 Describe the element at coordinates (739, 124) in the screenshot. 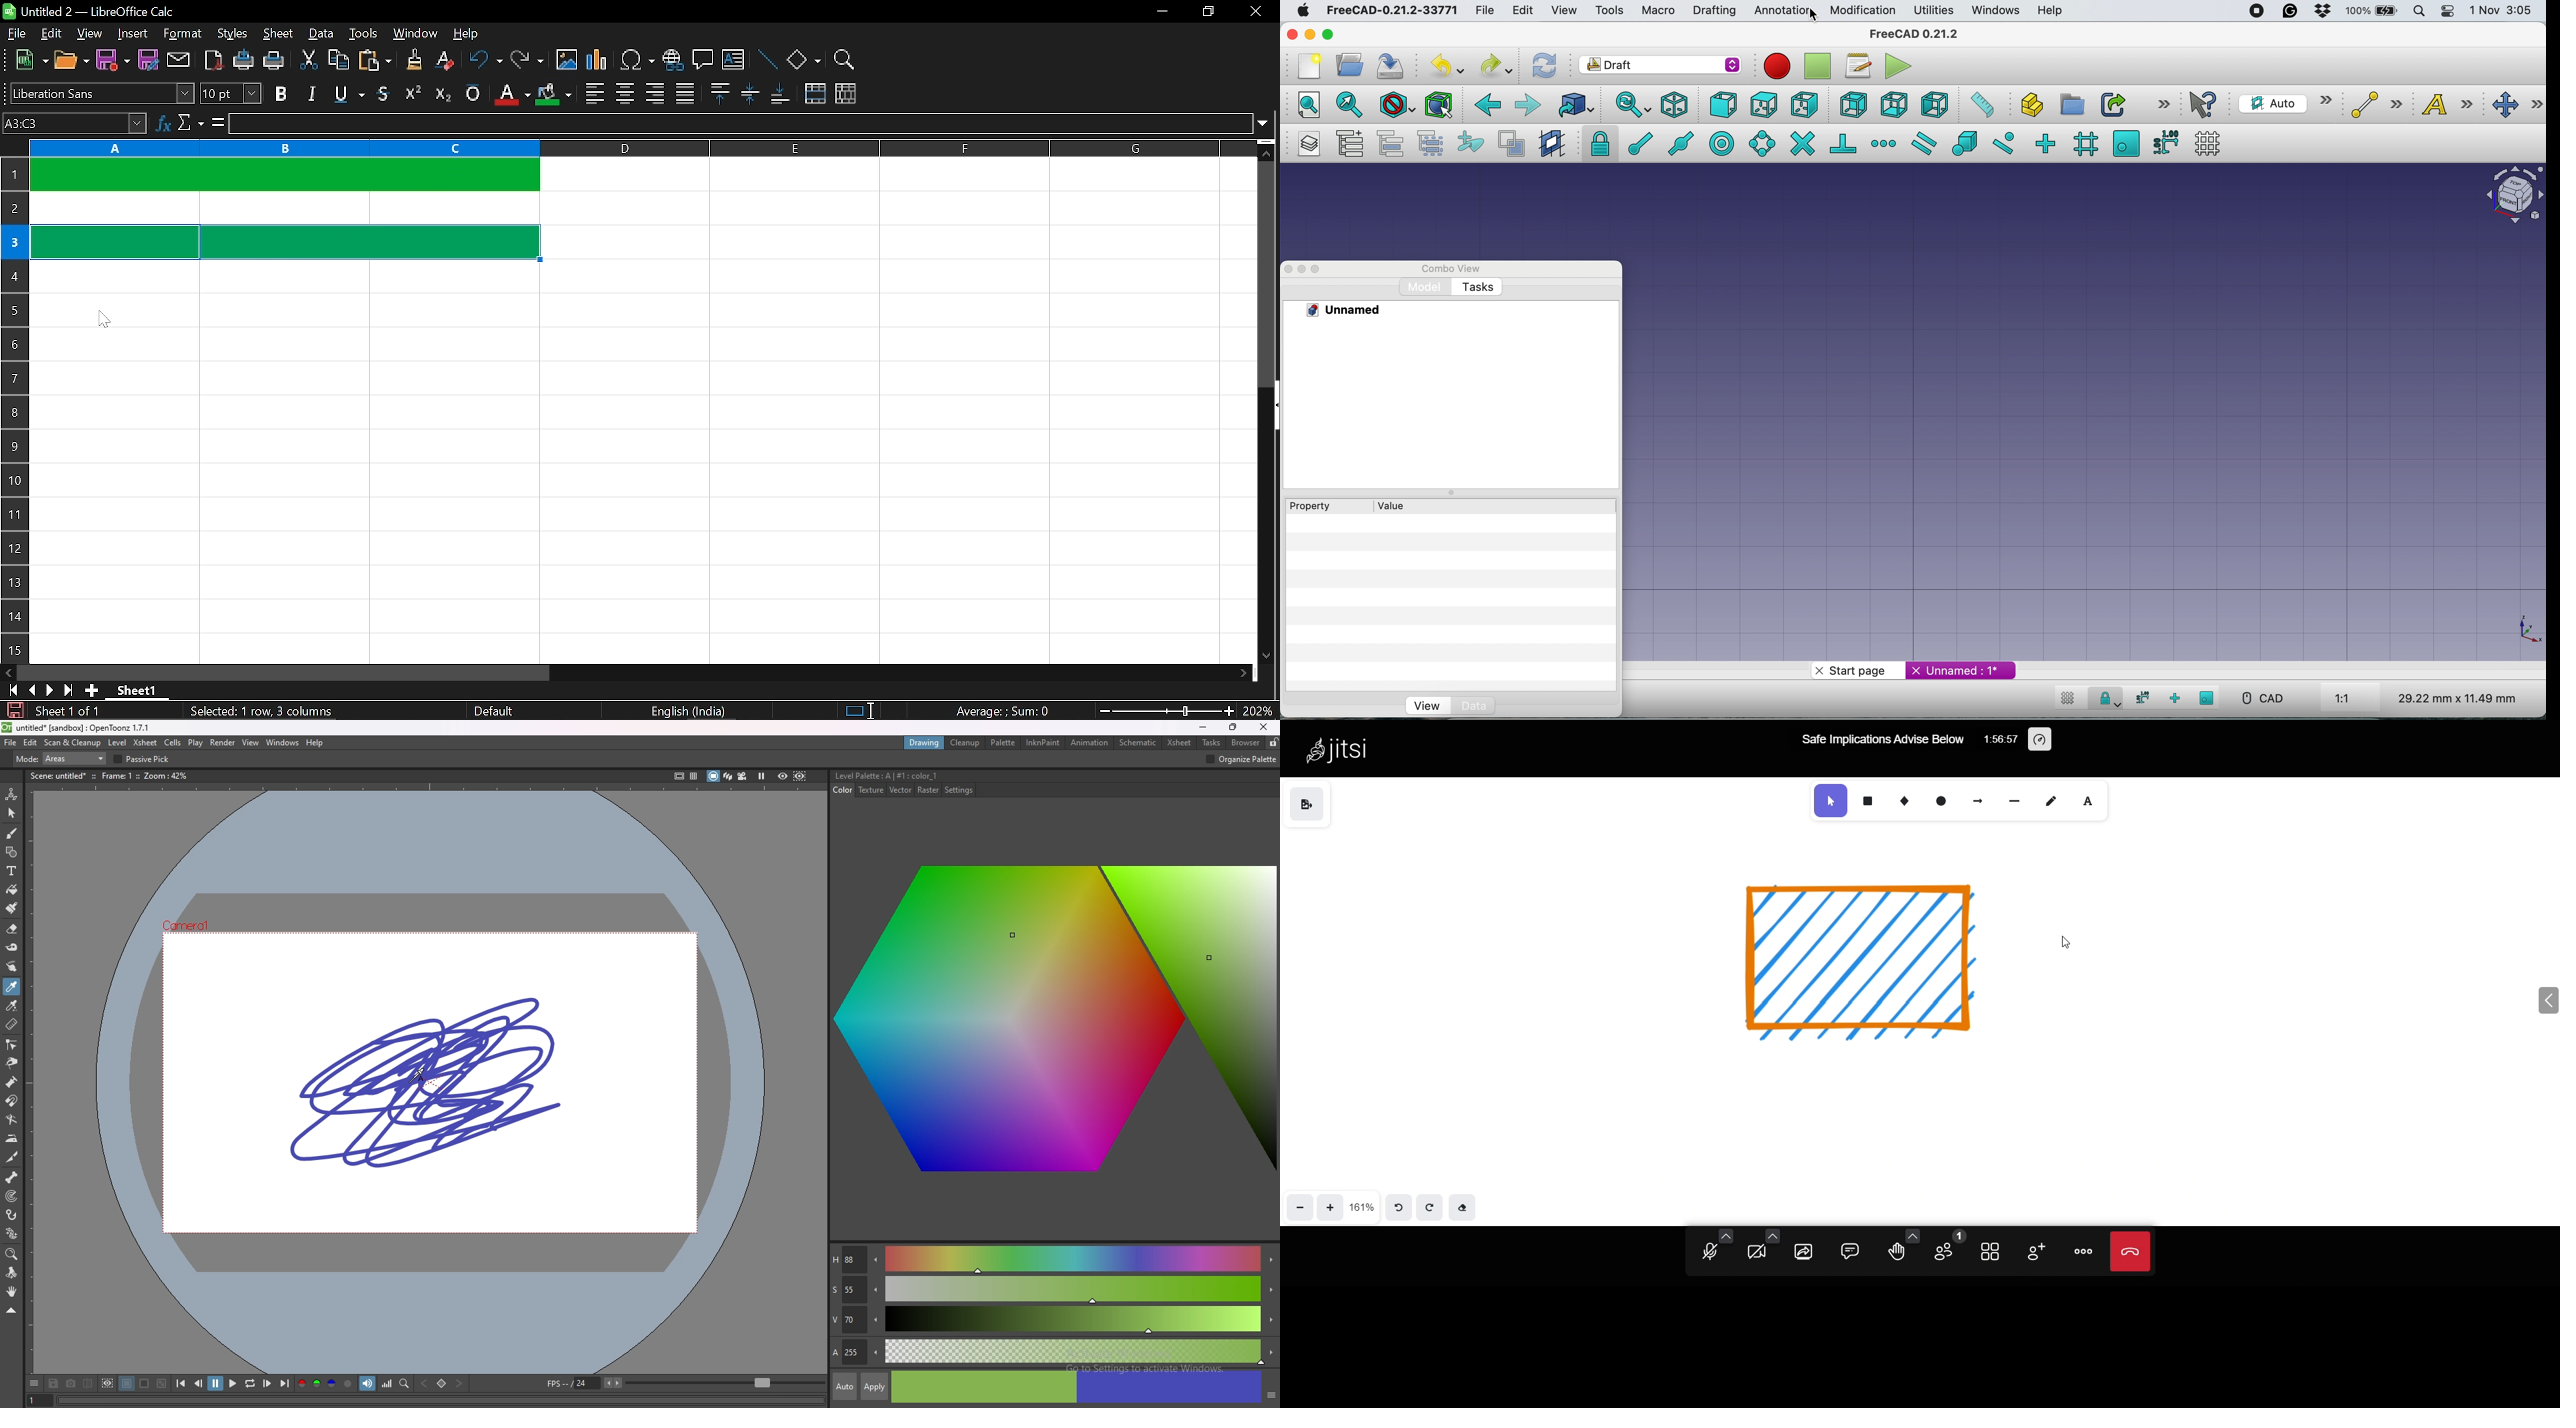

I see `input line` at that location.